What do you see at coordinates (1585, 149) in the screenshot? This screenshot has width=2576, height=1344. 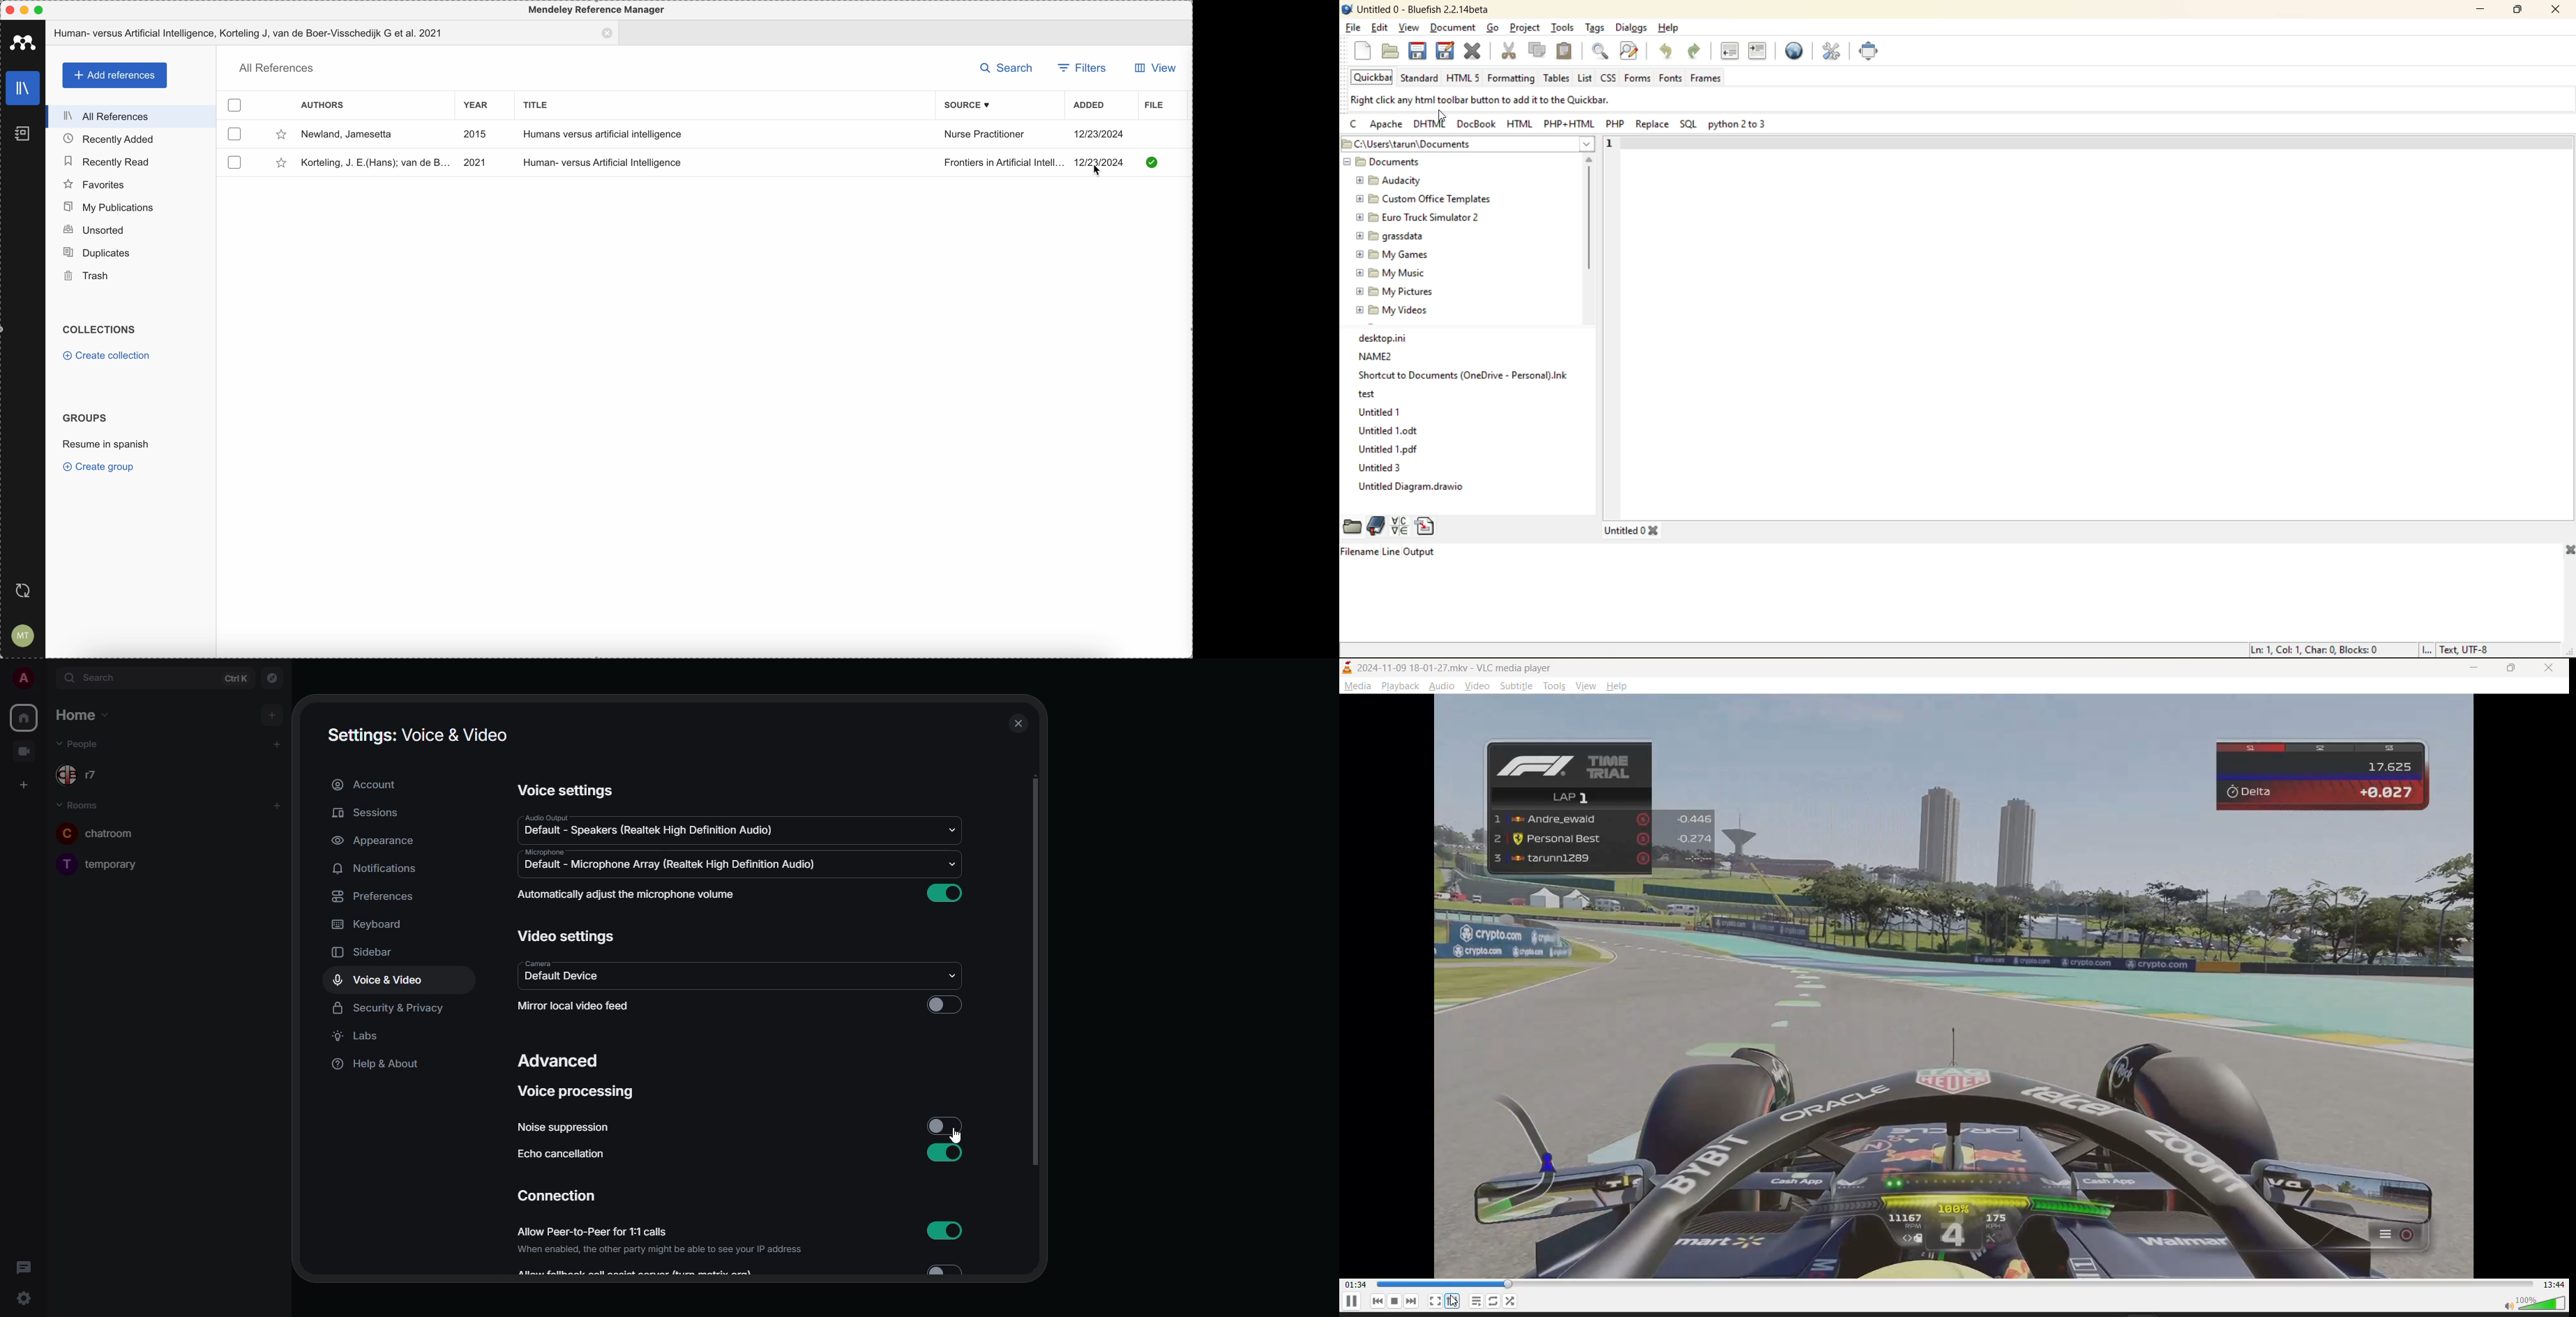 I see `show more` at bounding box center [1585, 149].